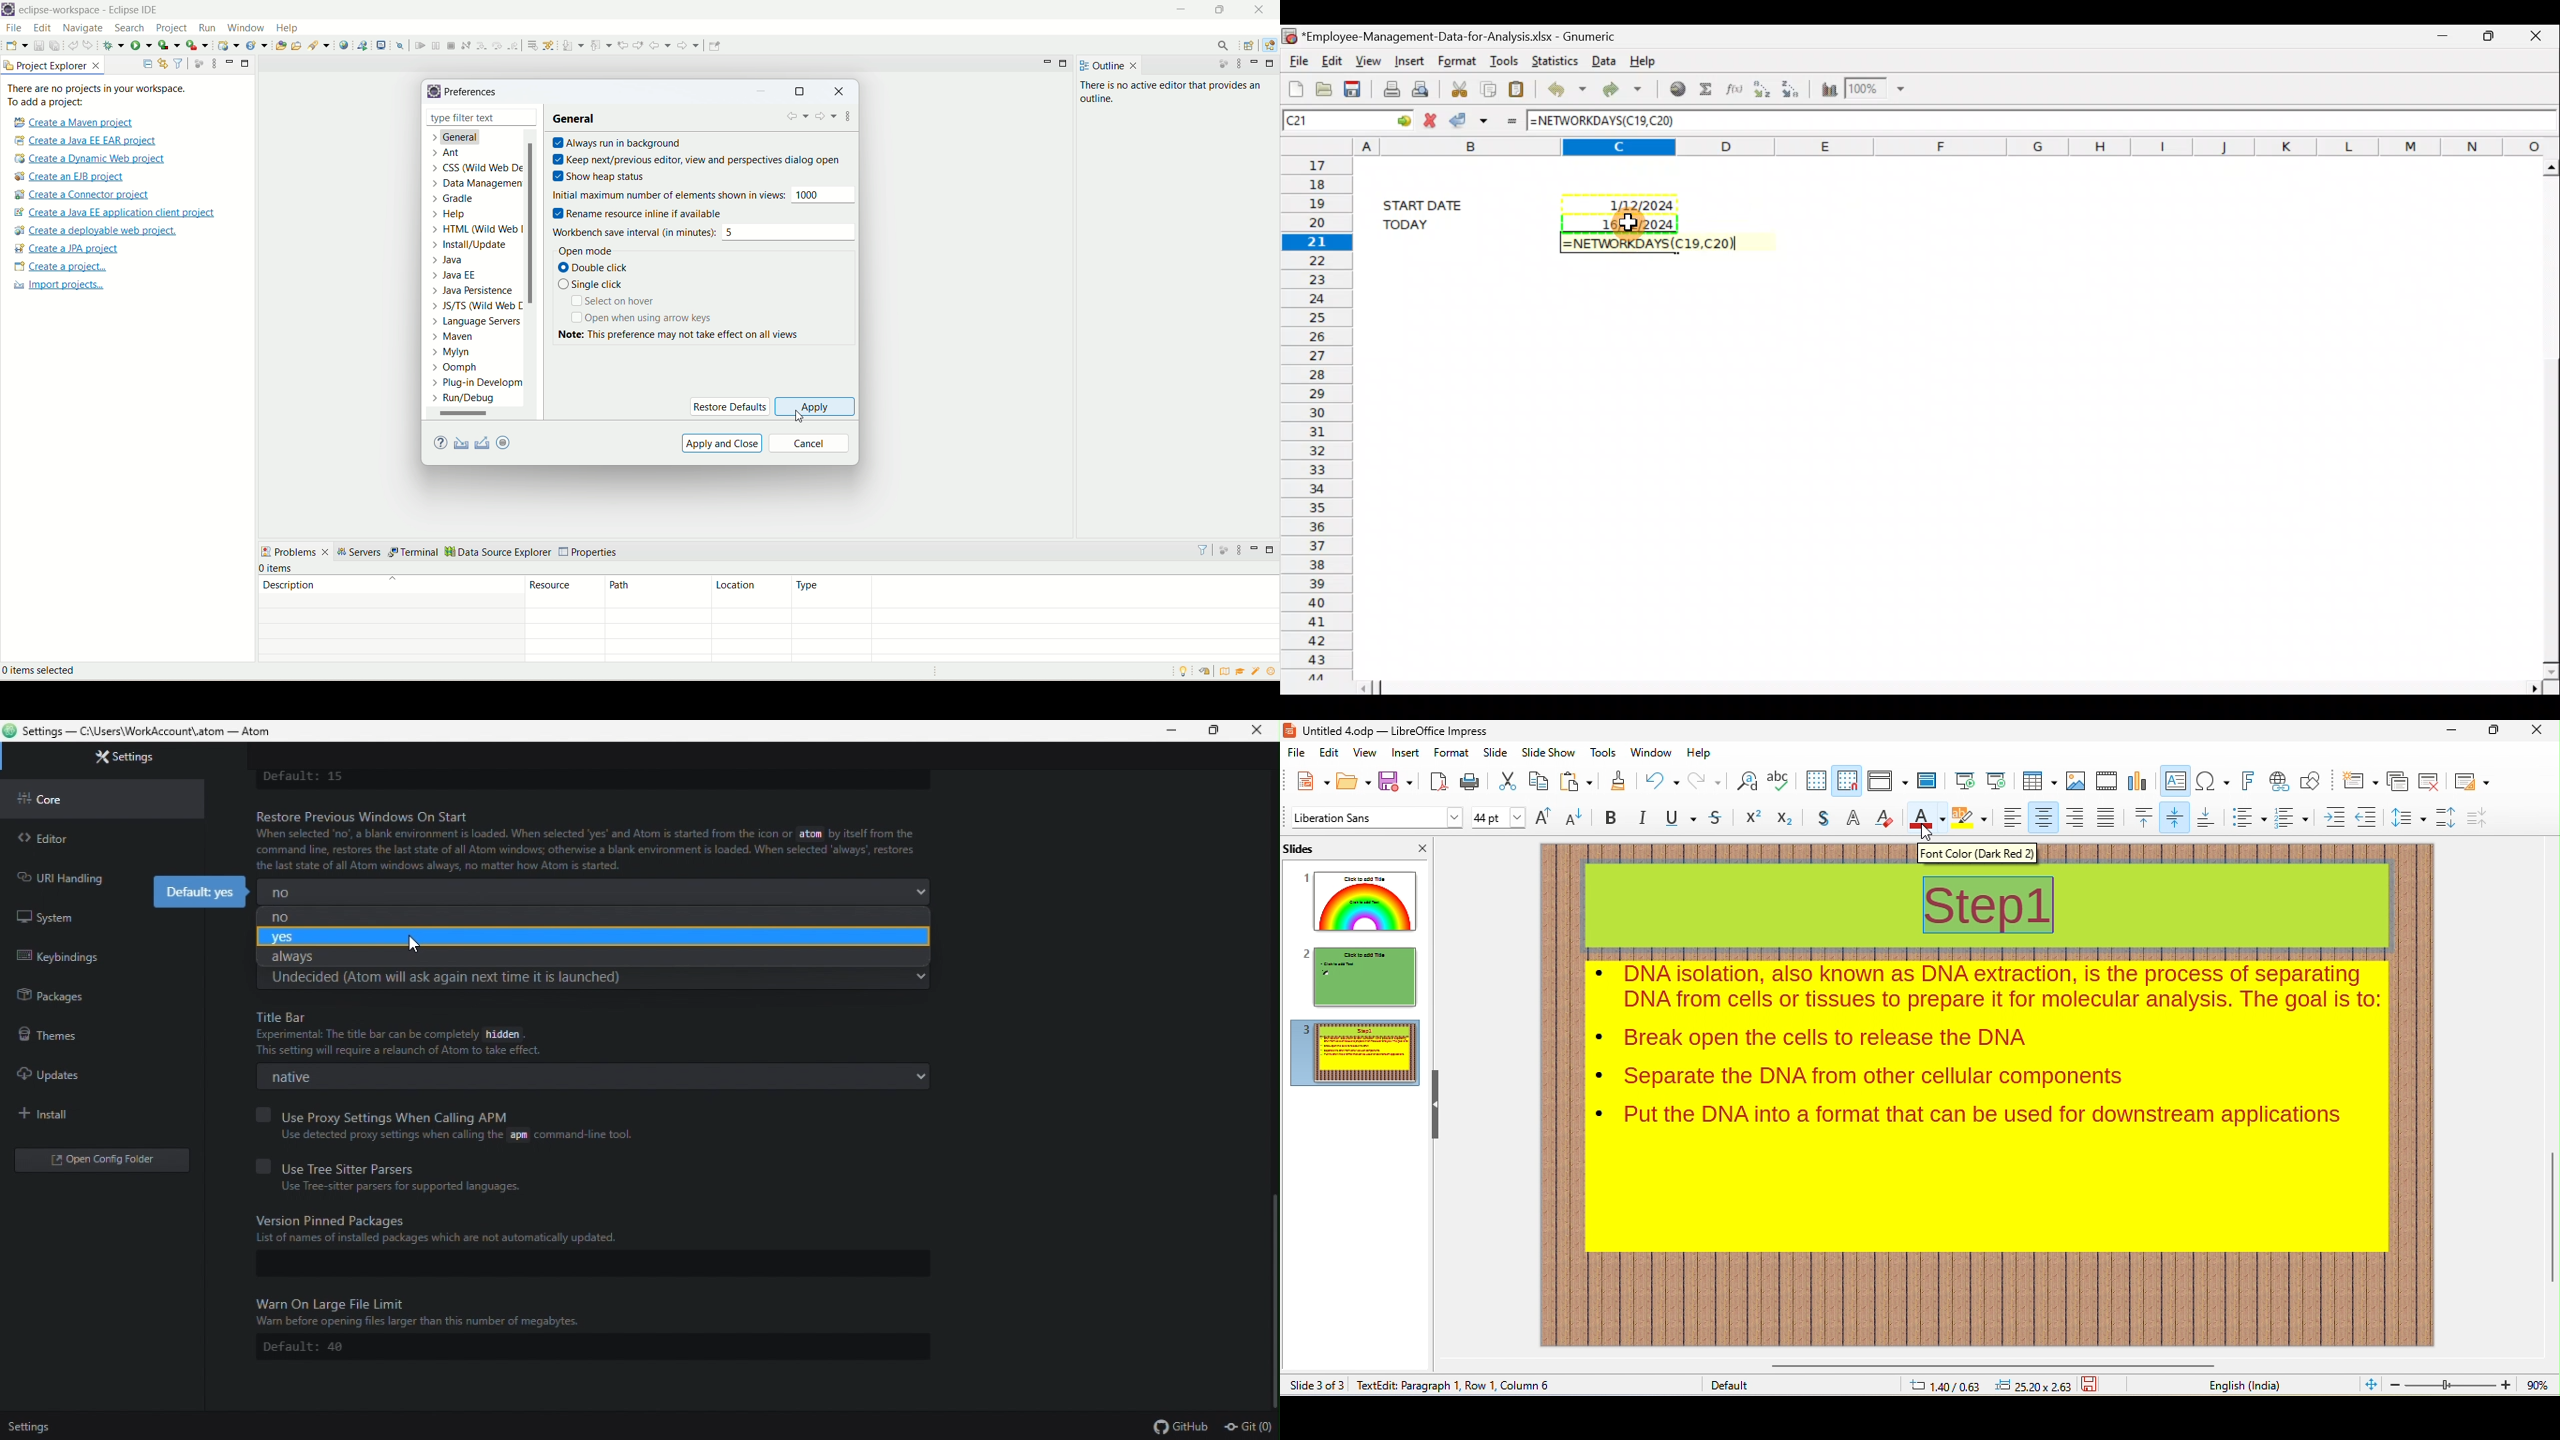 Image resolution: width=2576 pixels, height=1456 pixels. What do you see at coordinates (92, 10) in the screenshot?
I see `eclipse workspace-Eclipse IDE` at bounding box center [92, 10].